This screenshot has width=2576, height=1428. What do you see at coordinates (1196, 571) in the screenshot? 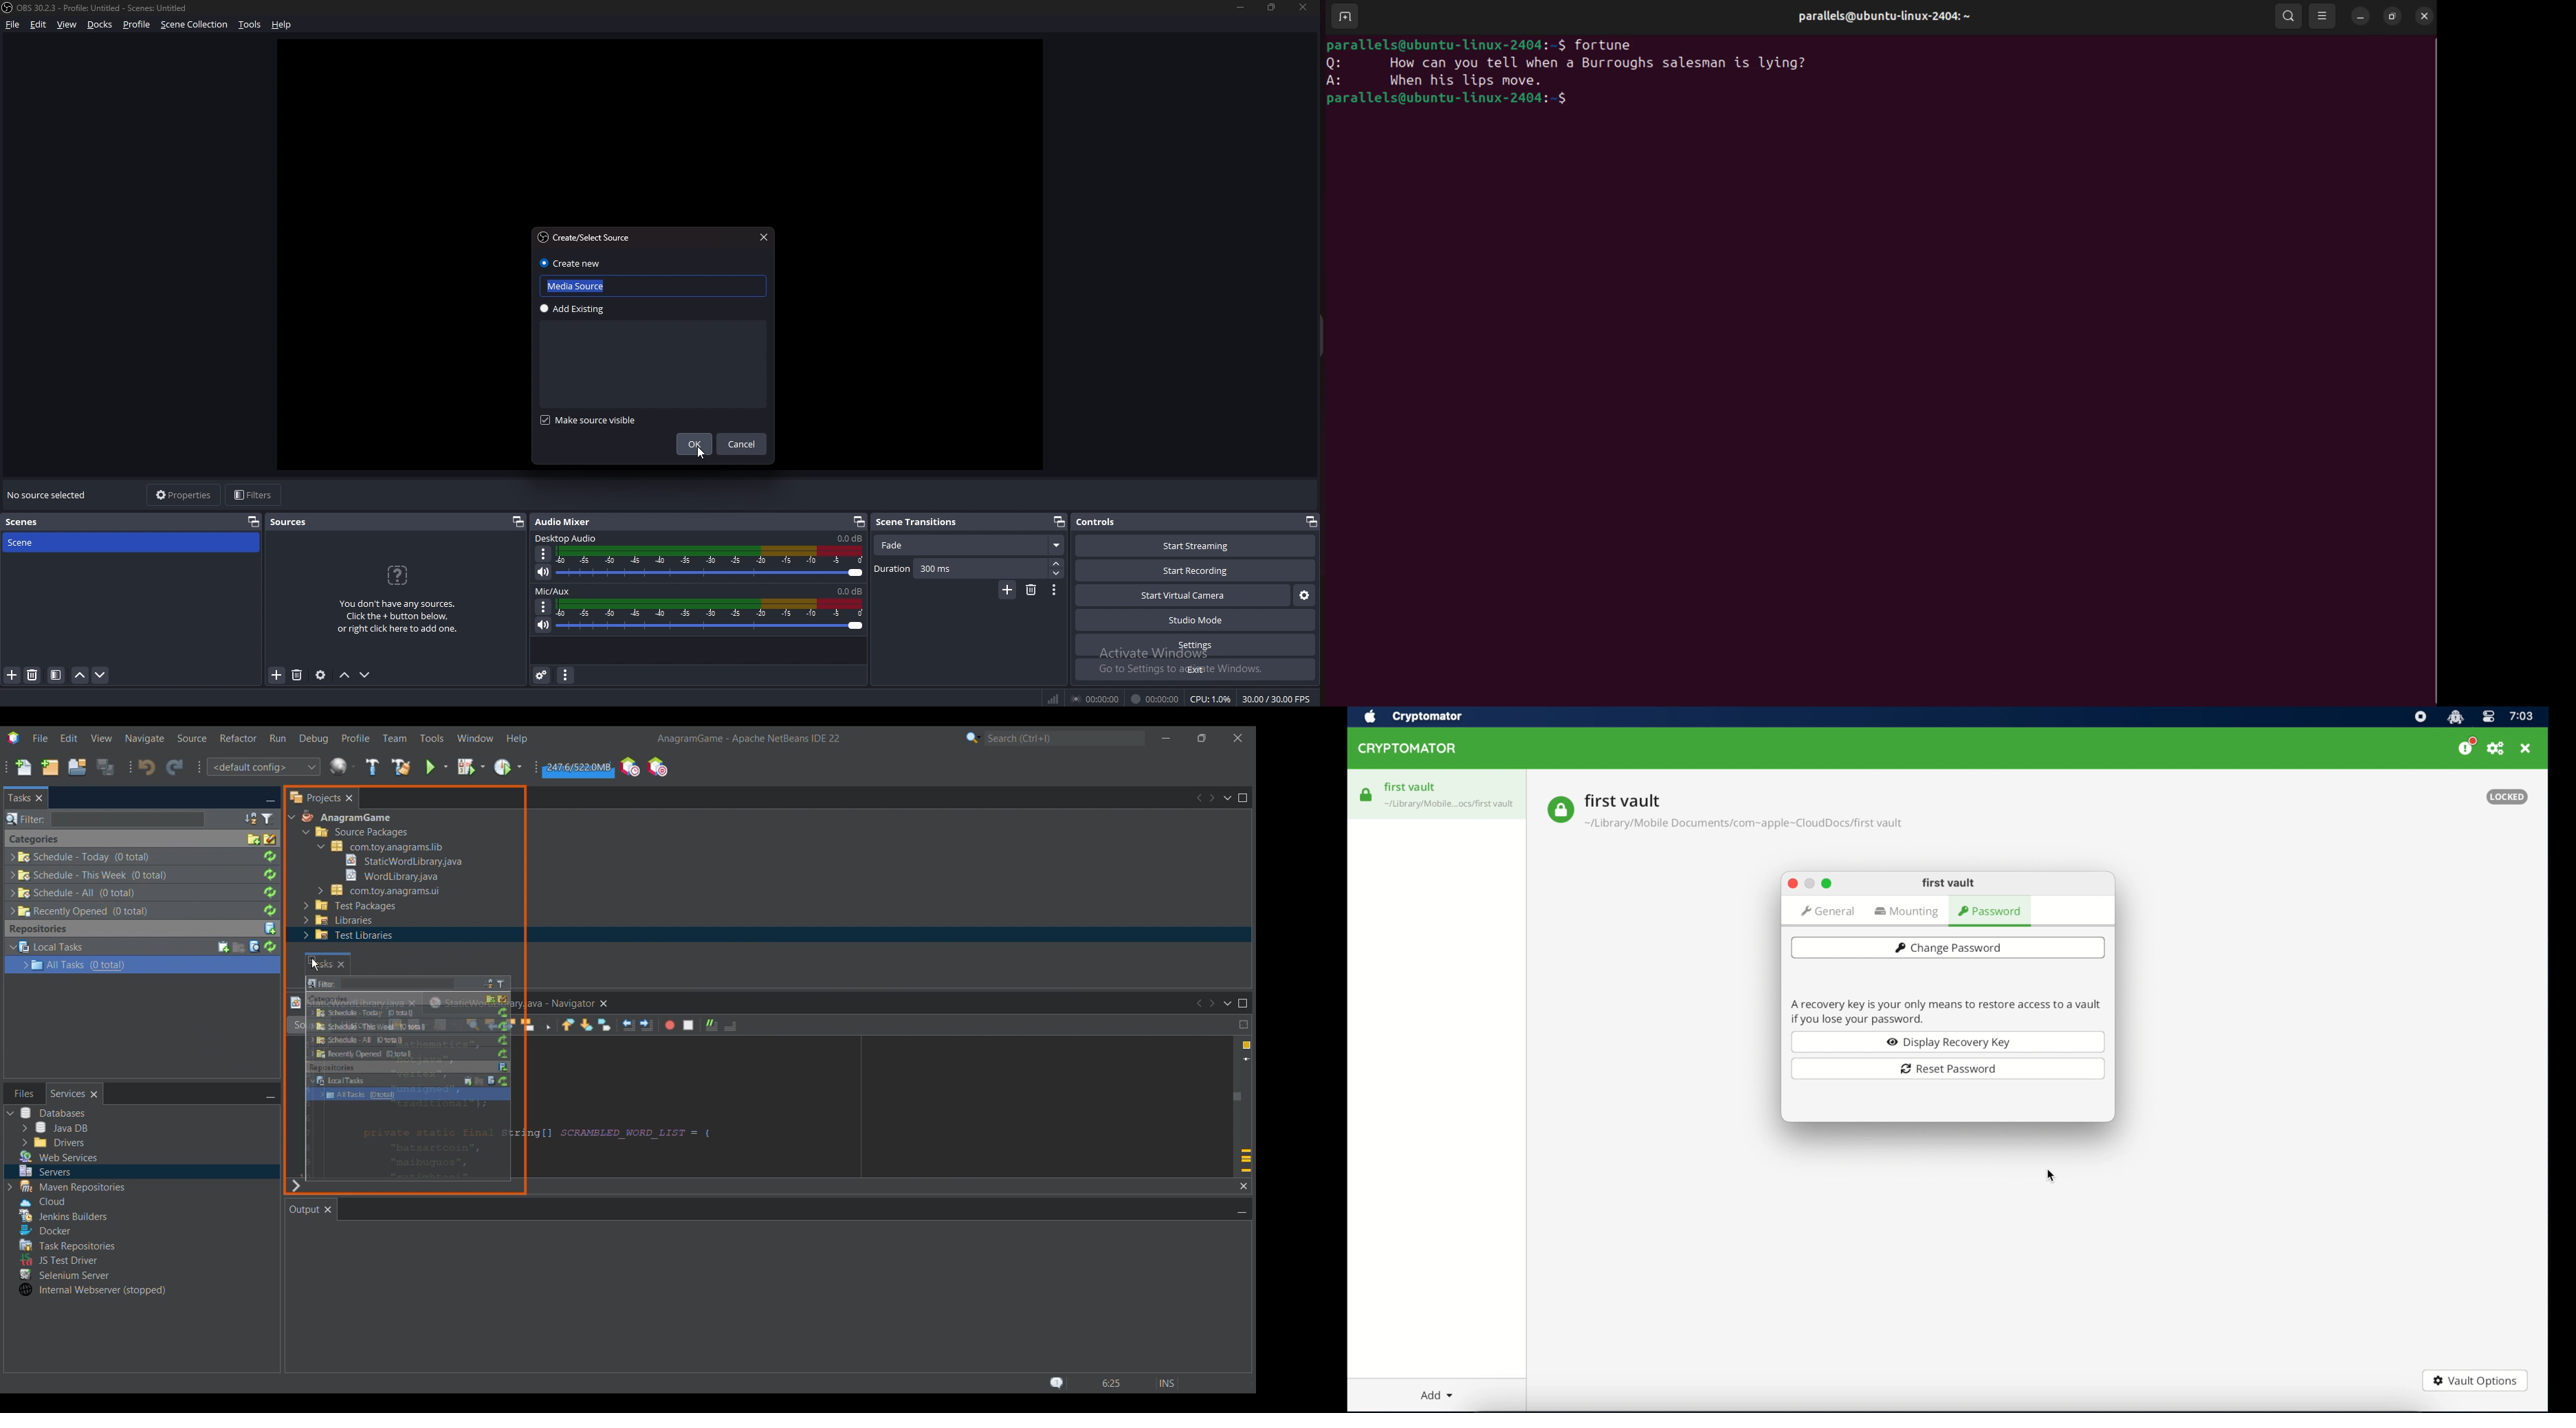
I see `Start recording` at bounding box center [1196, 571].